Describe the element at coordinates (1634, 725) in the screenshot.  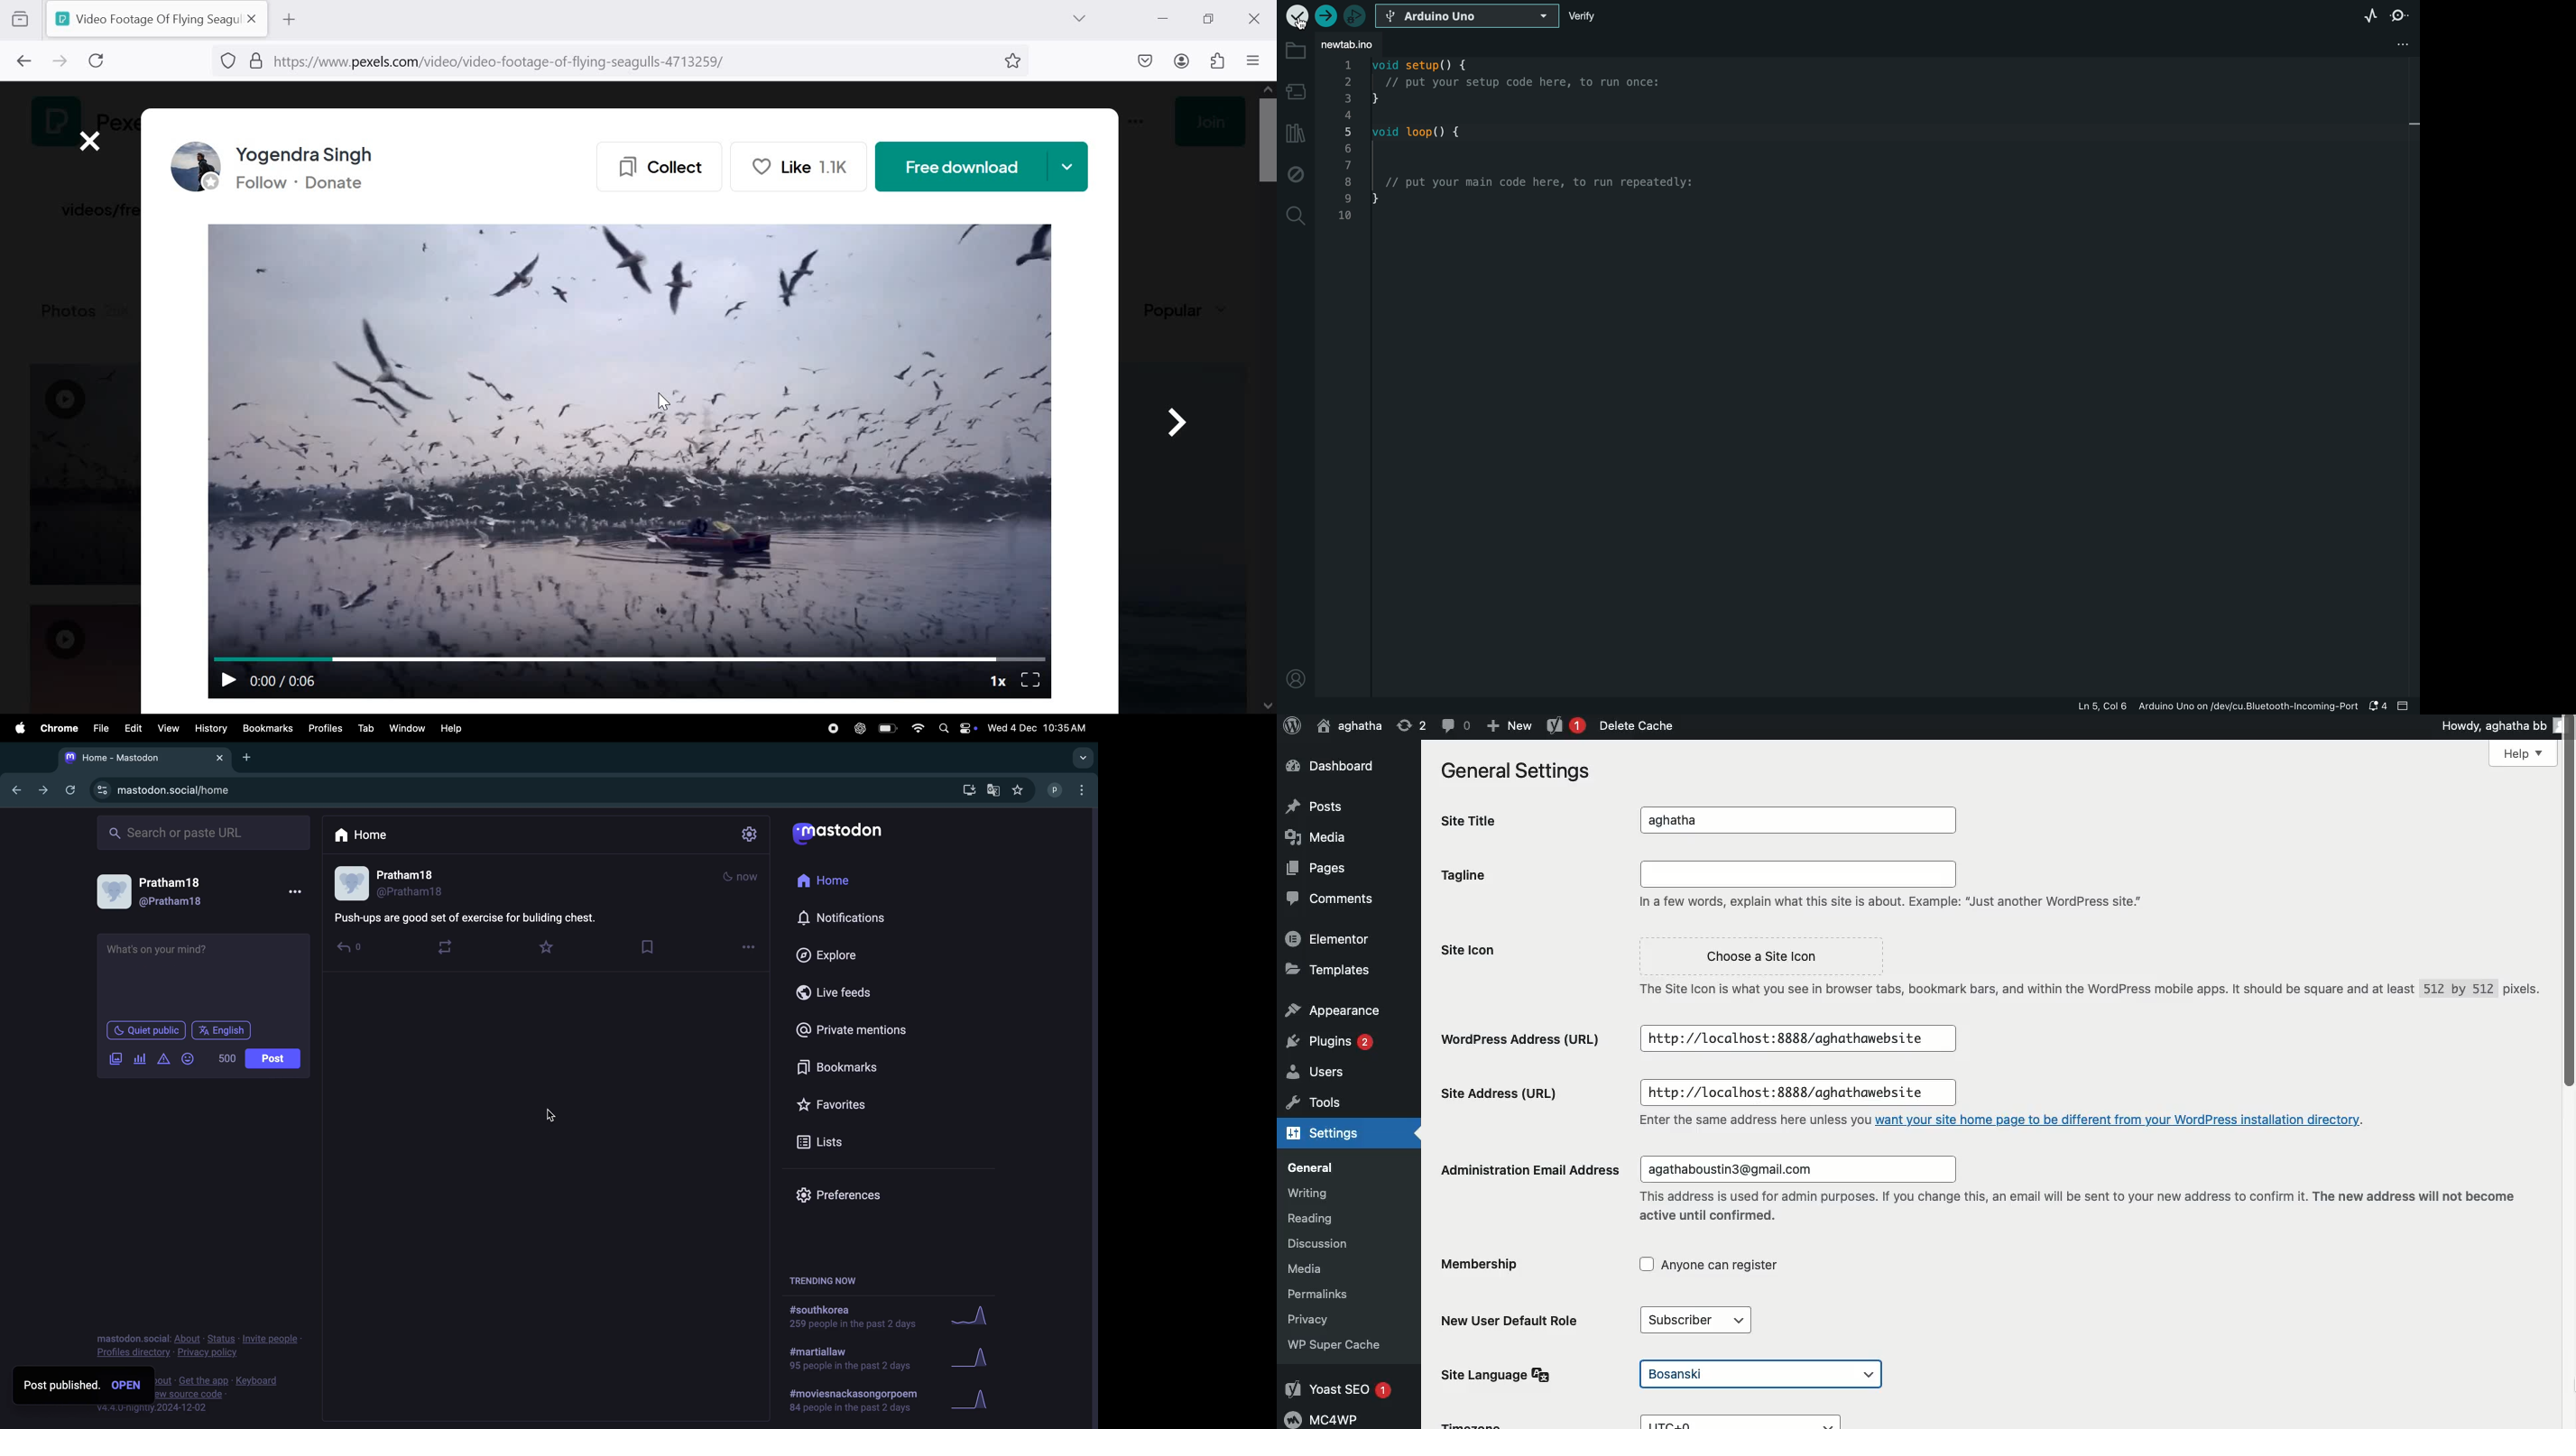
I see `Delete cache` at that location.